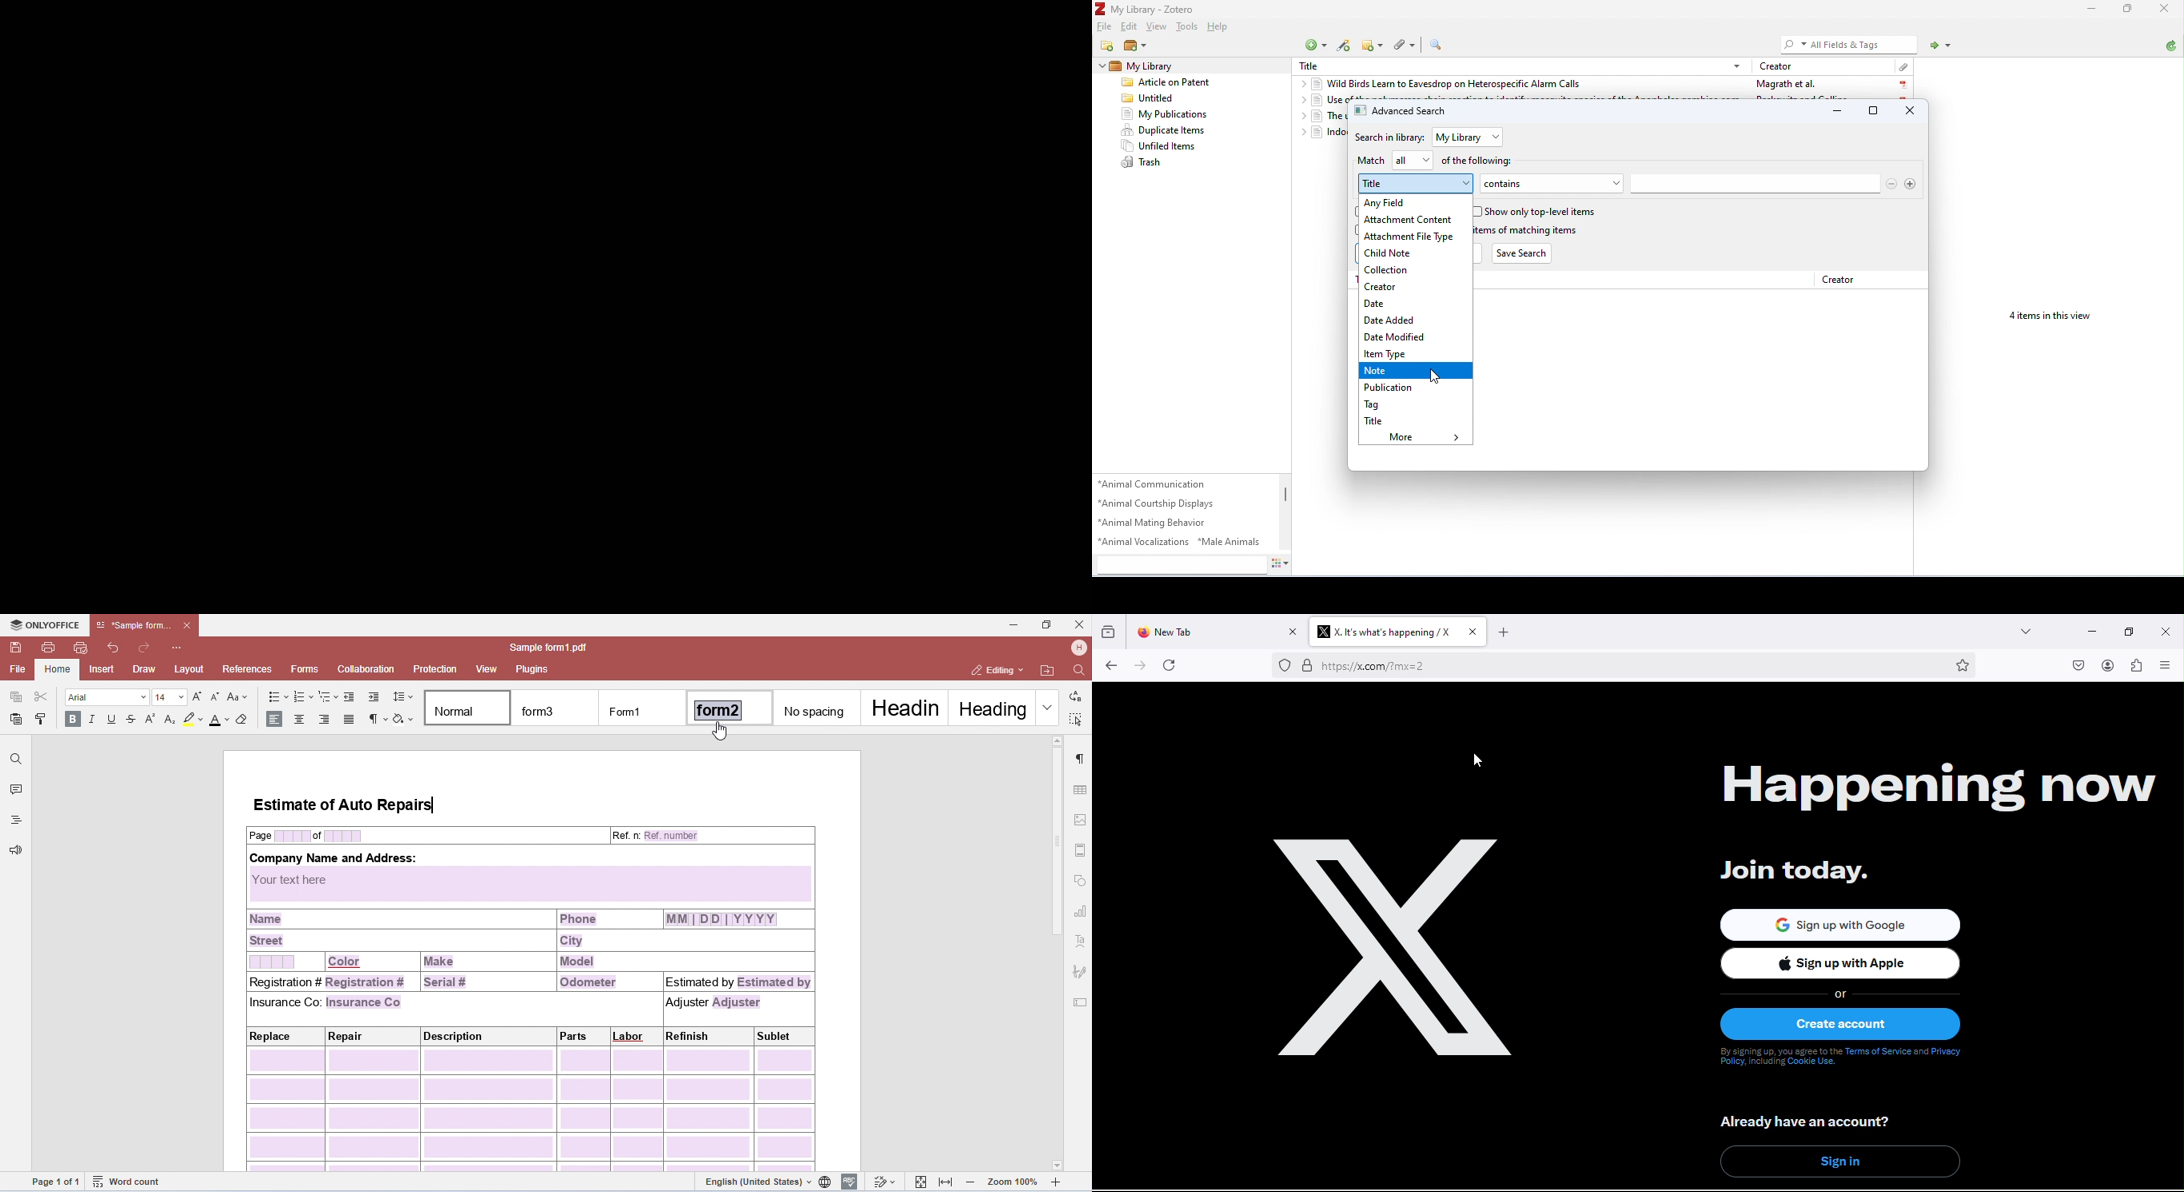 The width and height of the screenshot is (2184, 1204). I want to click on collection, so click(1390, 270).